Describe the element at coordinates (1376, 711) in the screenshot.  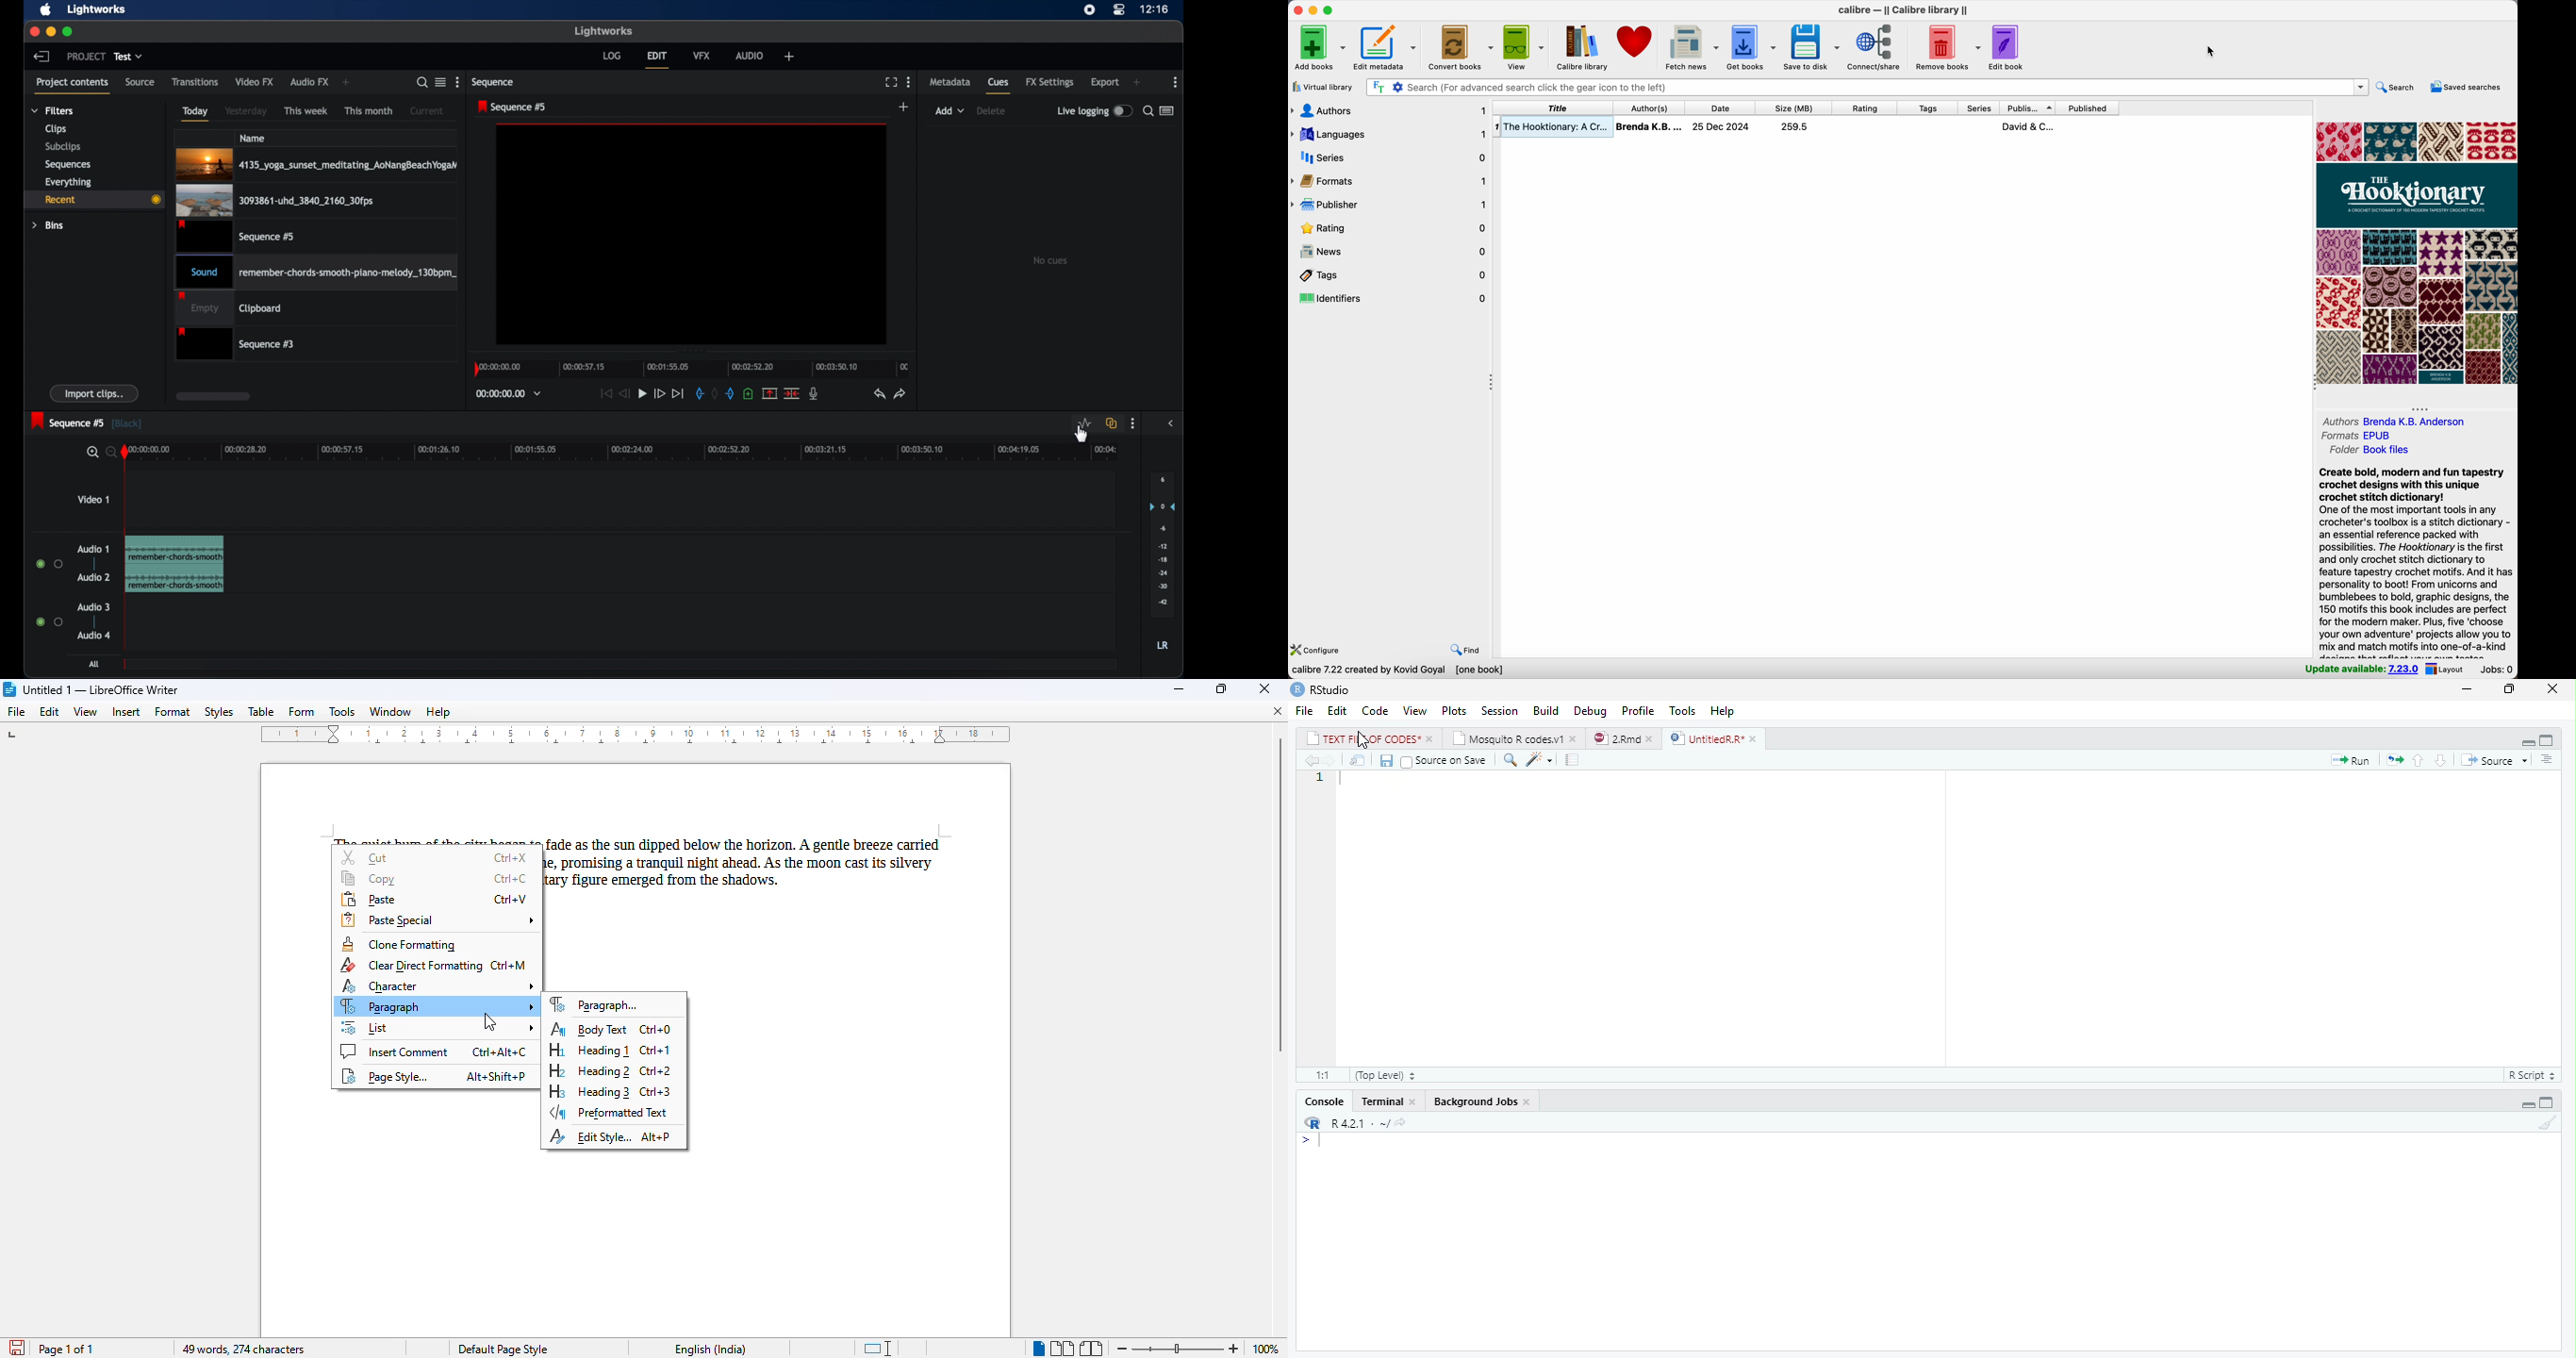
I see `Code` at that location.